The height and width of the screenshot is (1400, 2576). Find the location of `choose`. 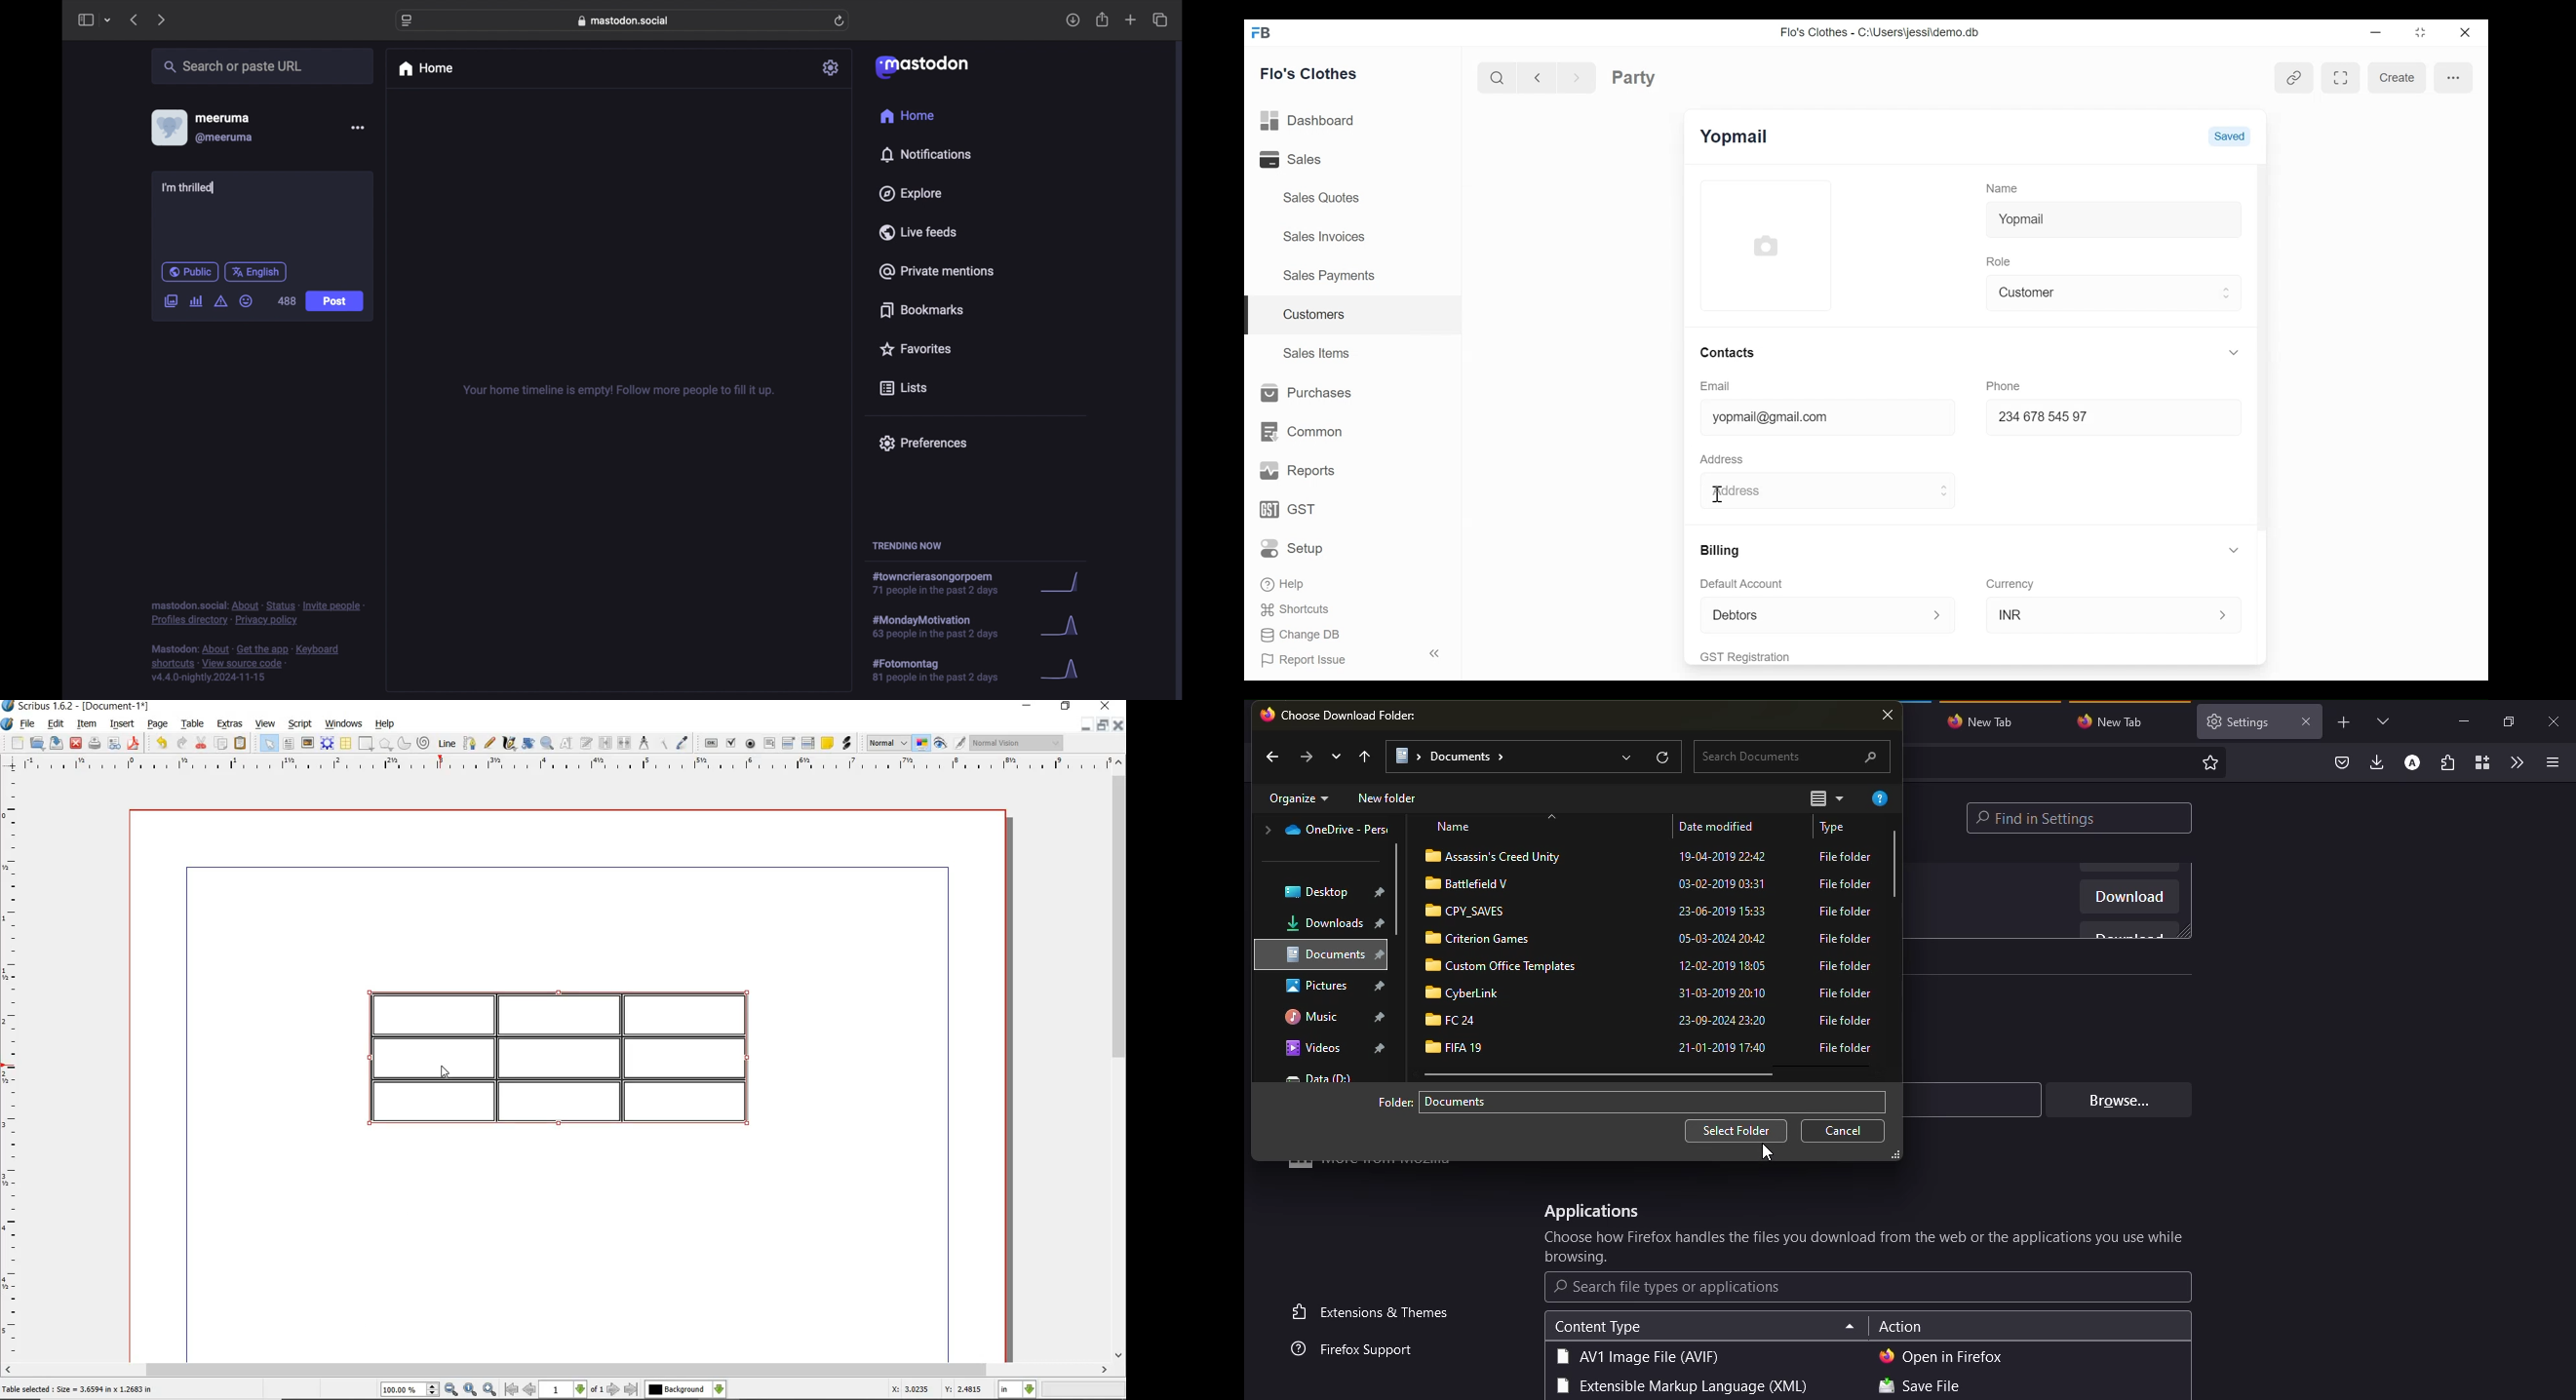

choose is located at coordinates (1352, 715).